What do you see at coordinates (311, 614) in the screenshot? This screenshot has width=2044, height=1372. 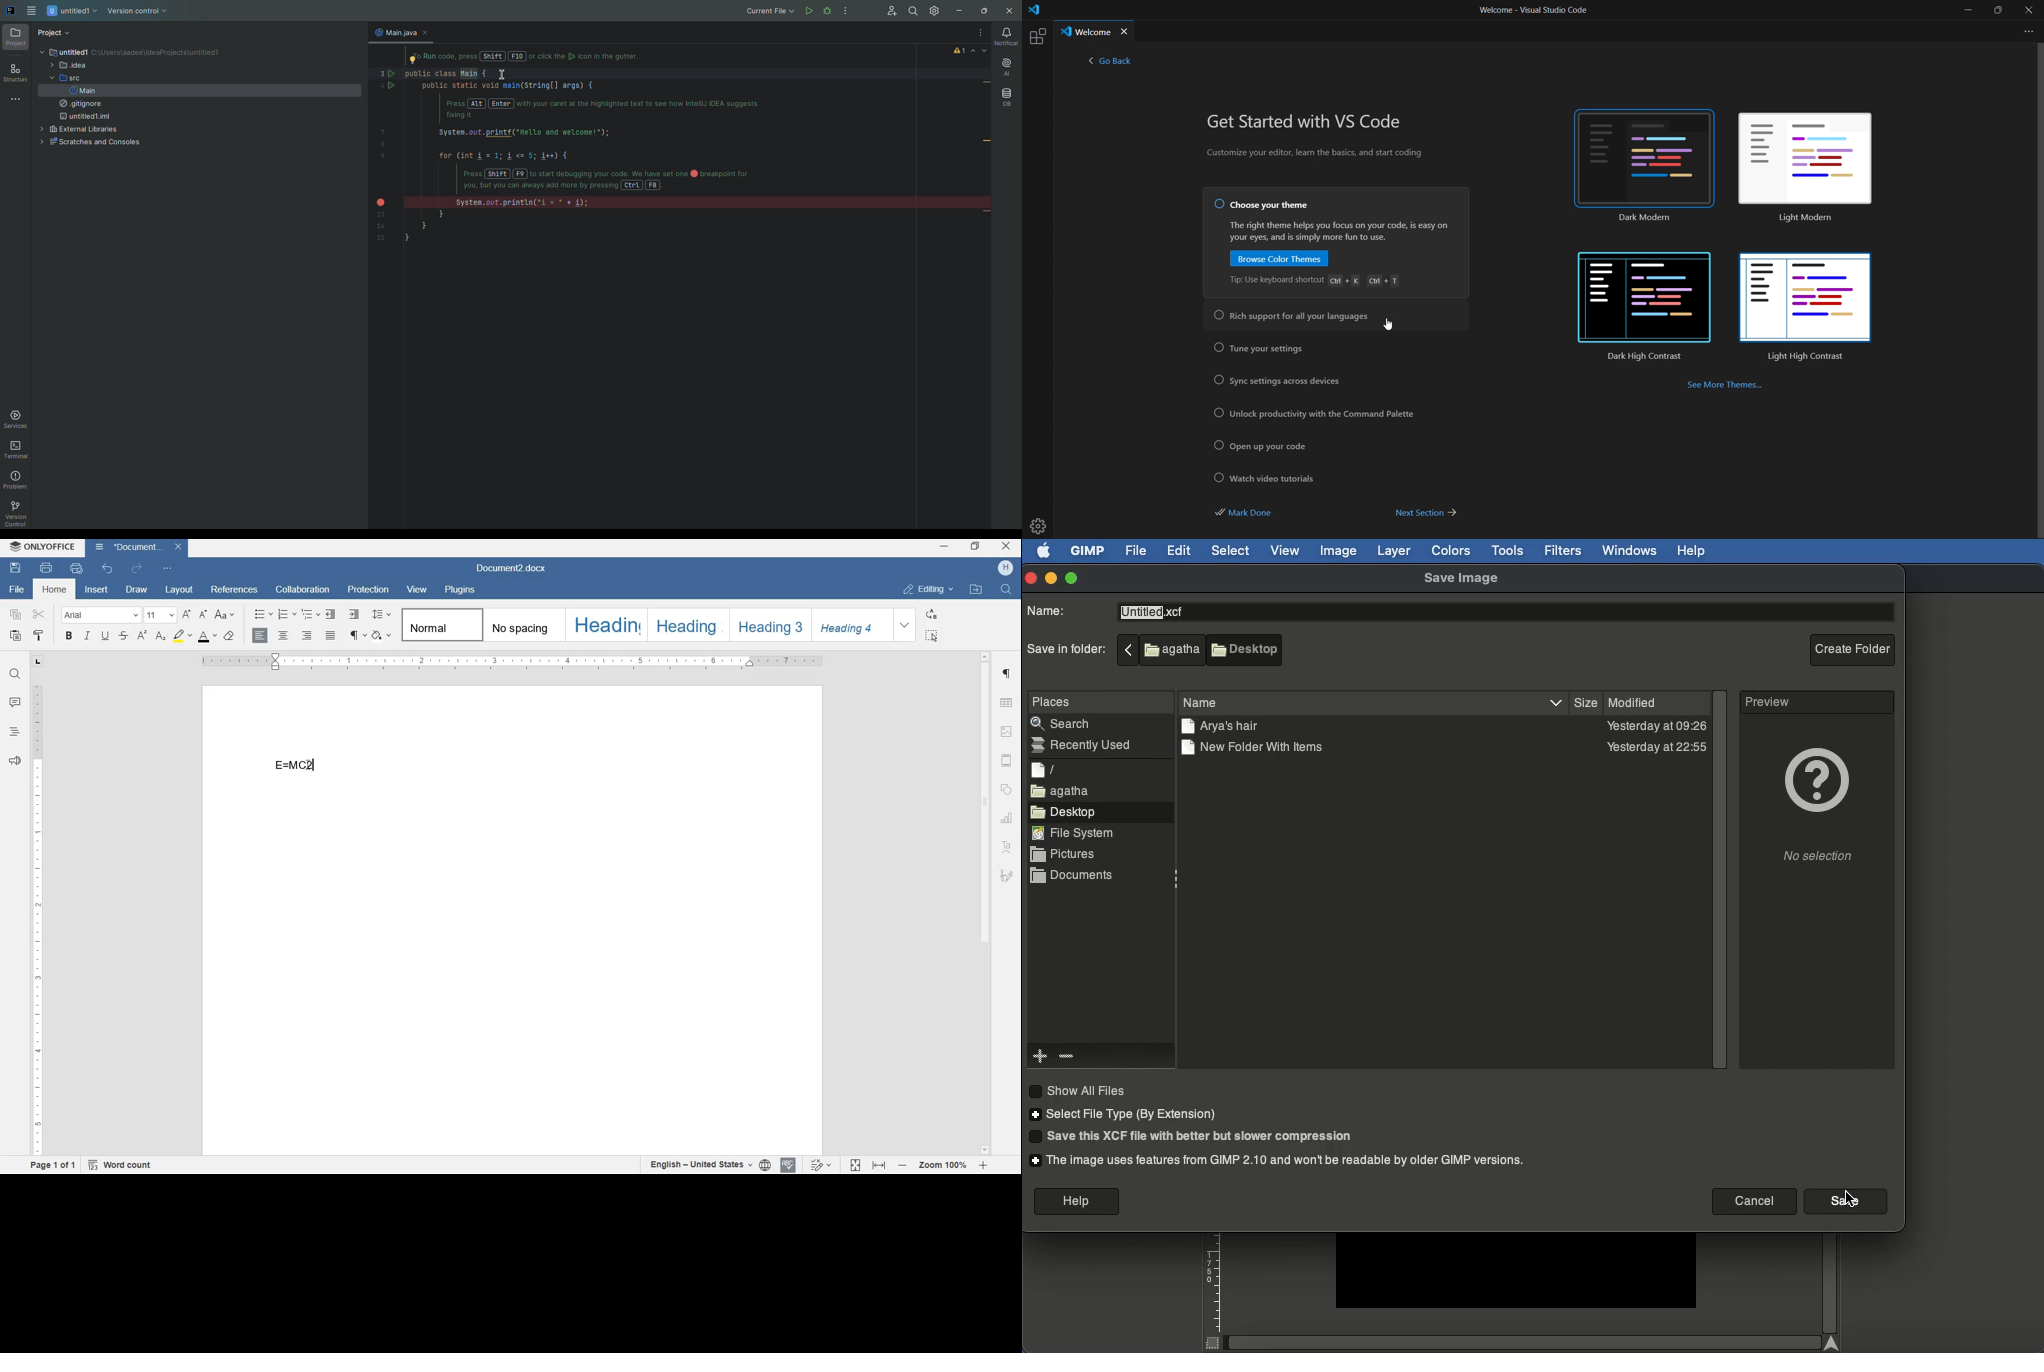 I see `multilevel list` at bounding box center [311, 614].